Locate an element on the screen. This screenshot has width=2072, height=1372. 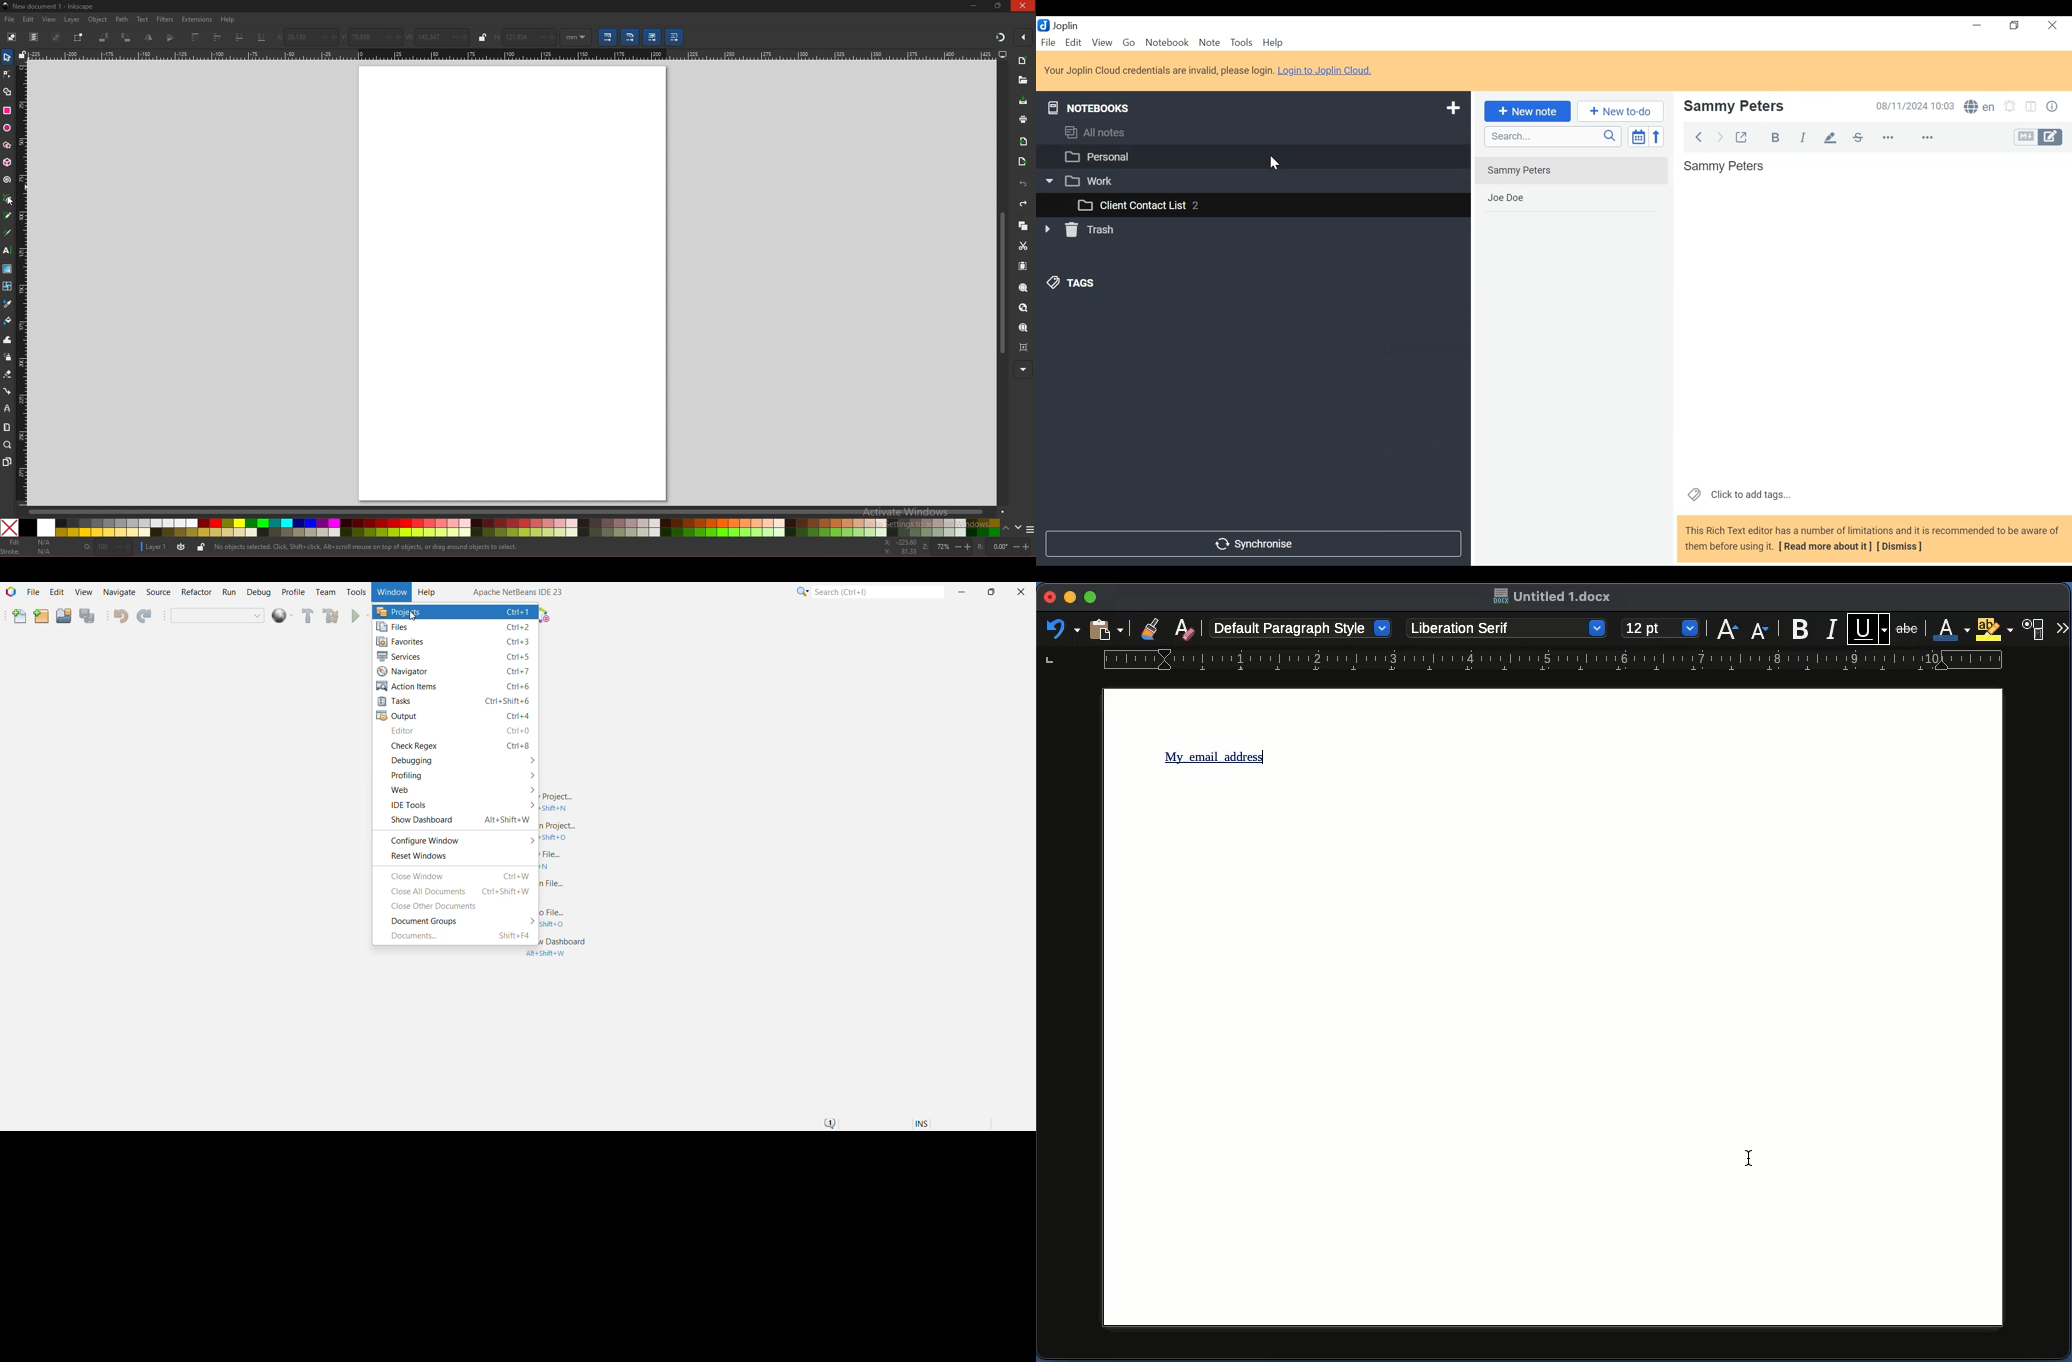
zoom is located at coordinates (8, 445).